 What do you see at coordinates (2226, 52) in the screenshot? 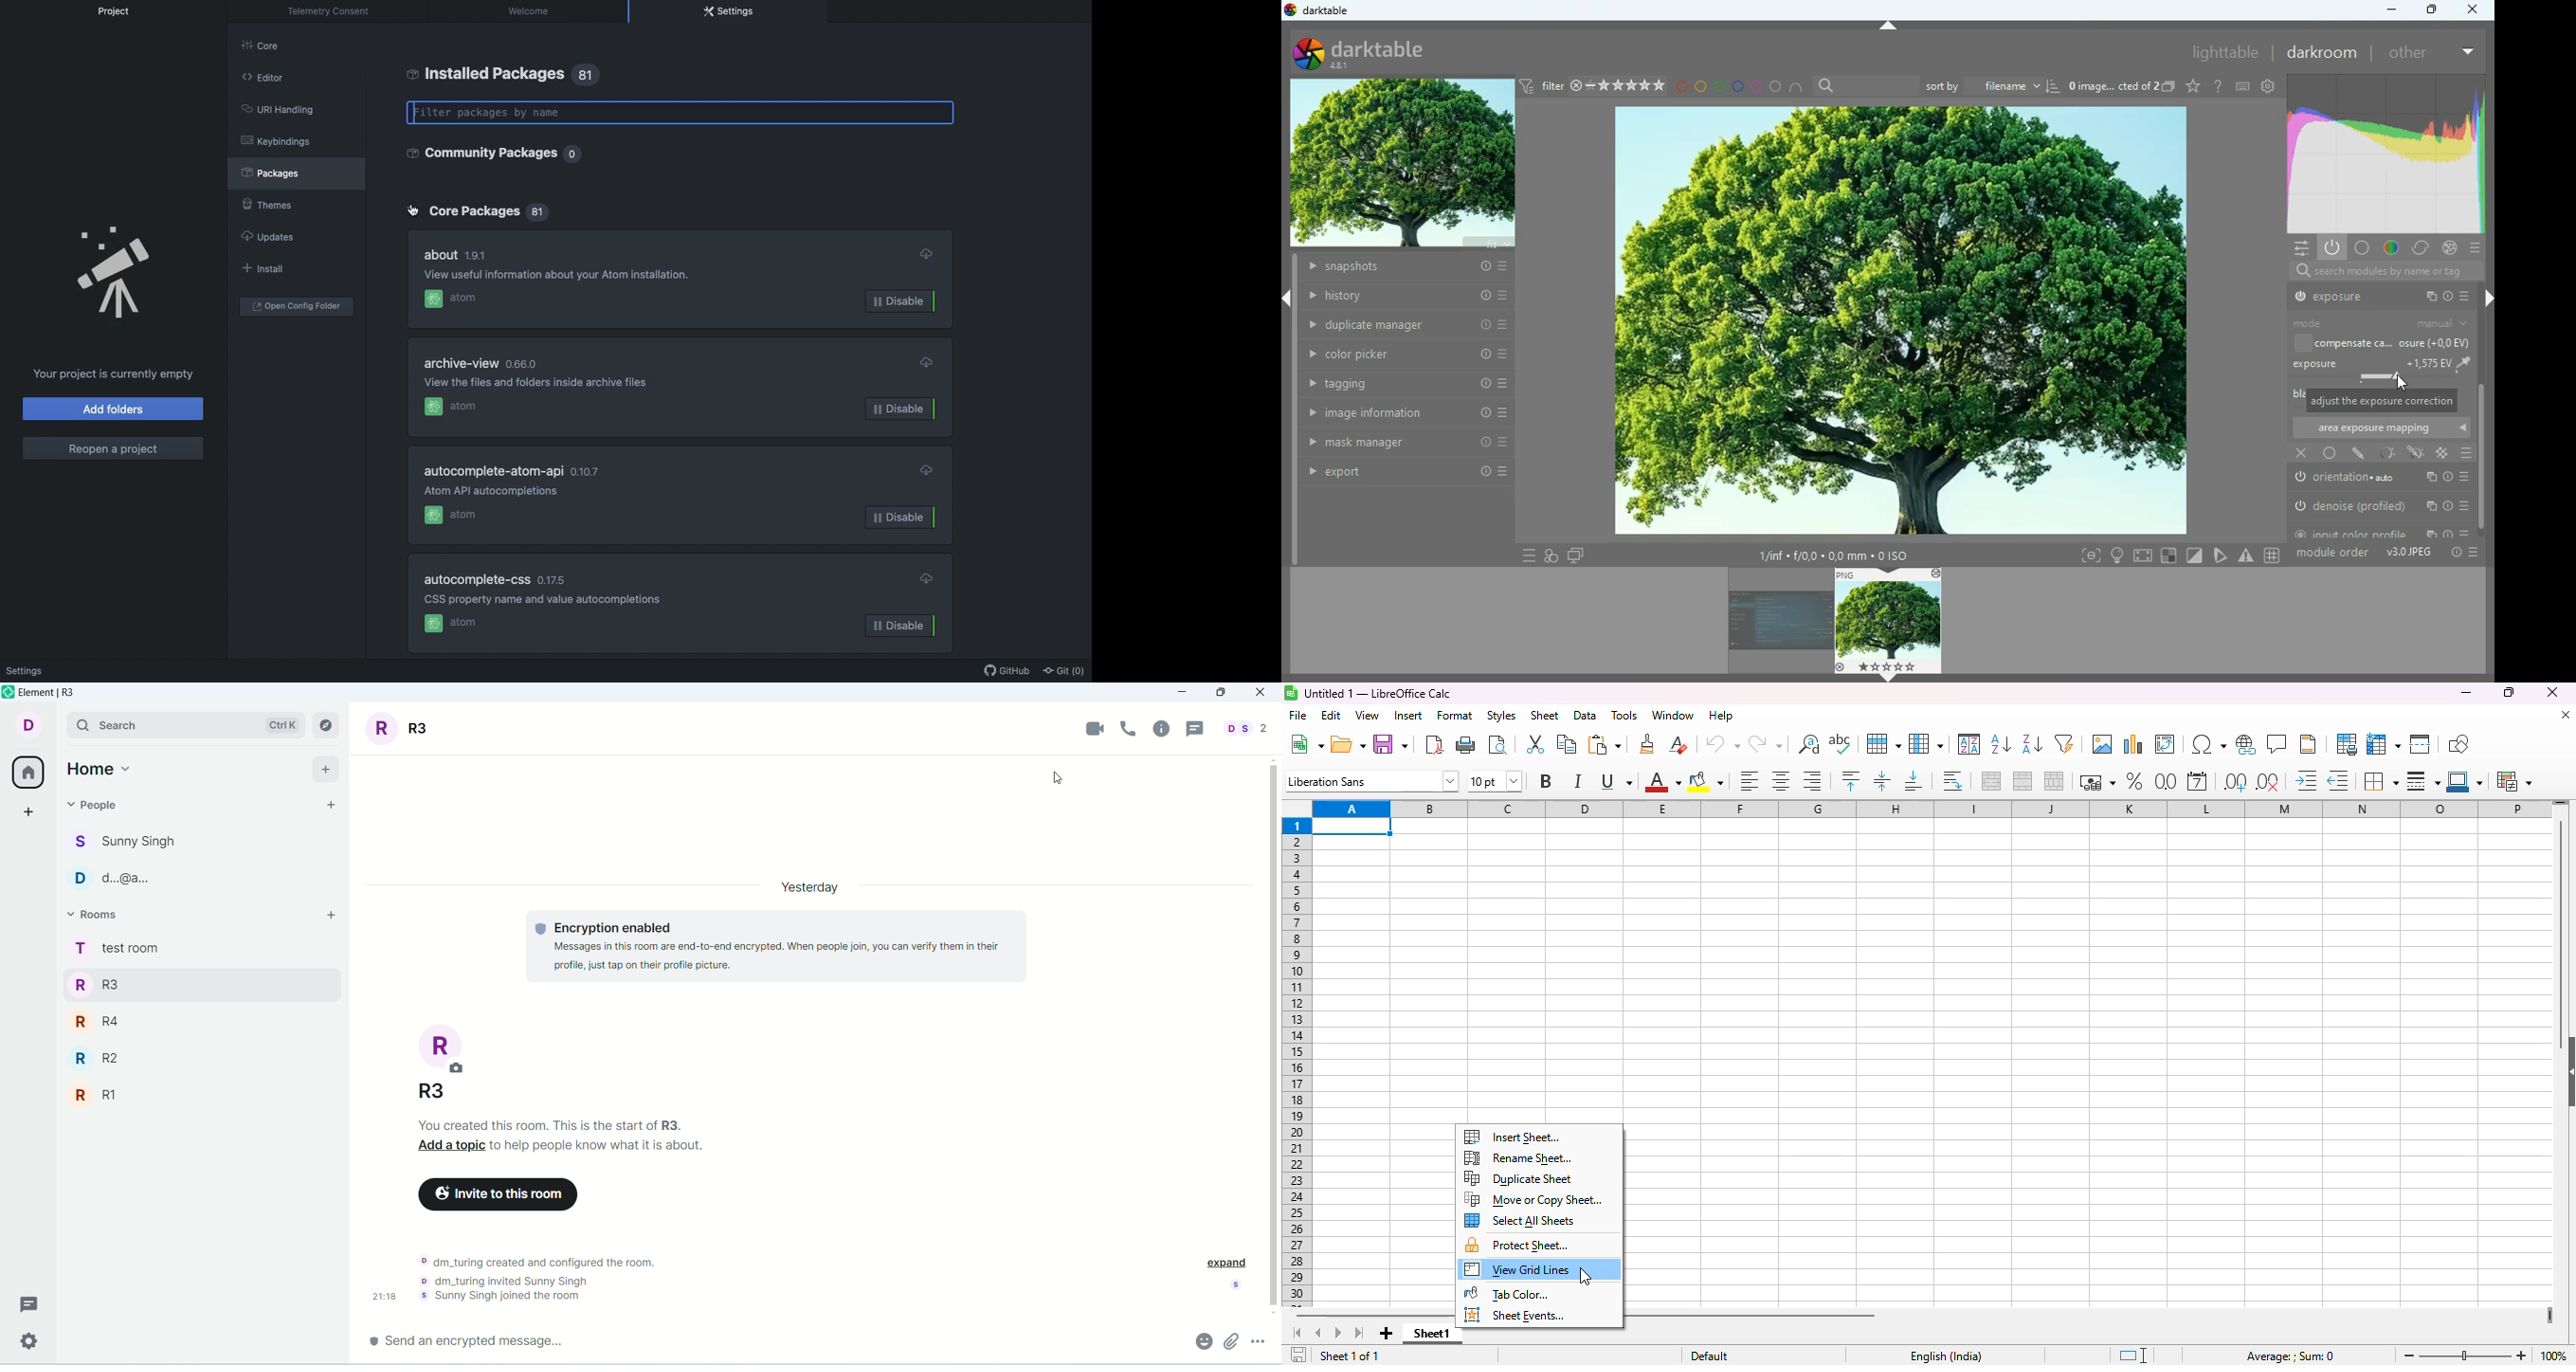
I see `lighttable` at bounding box center [2226, 52].